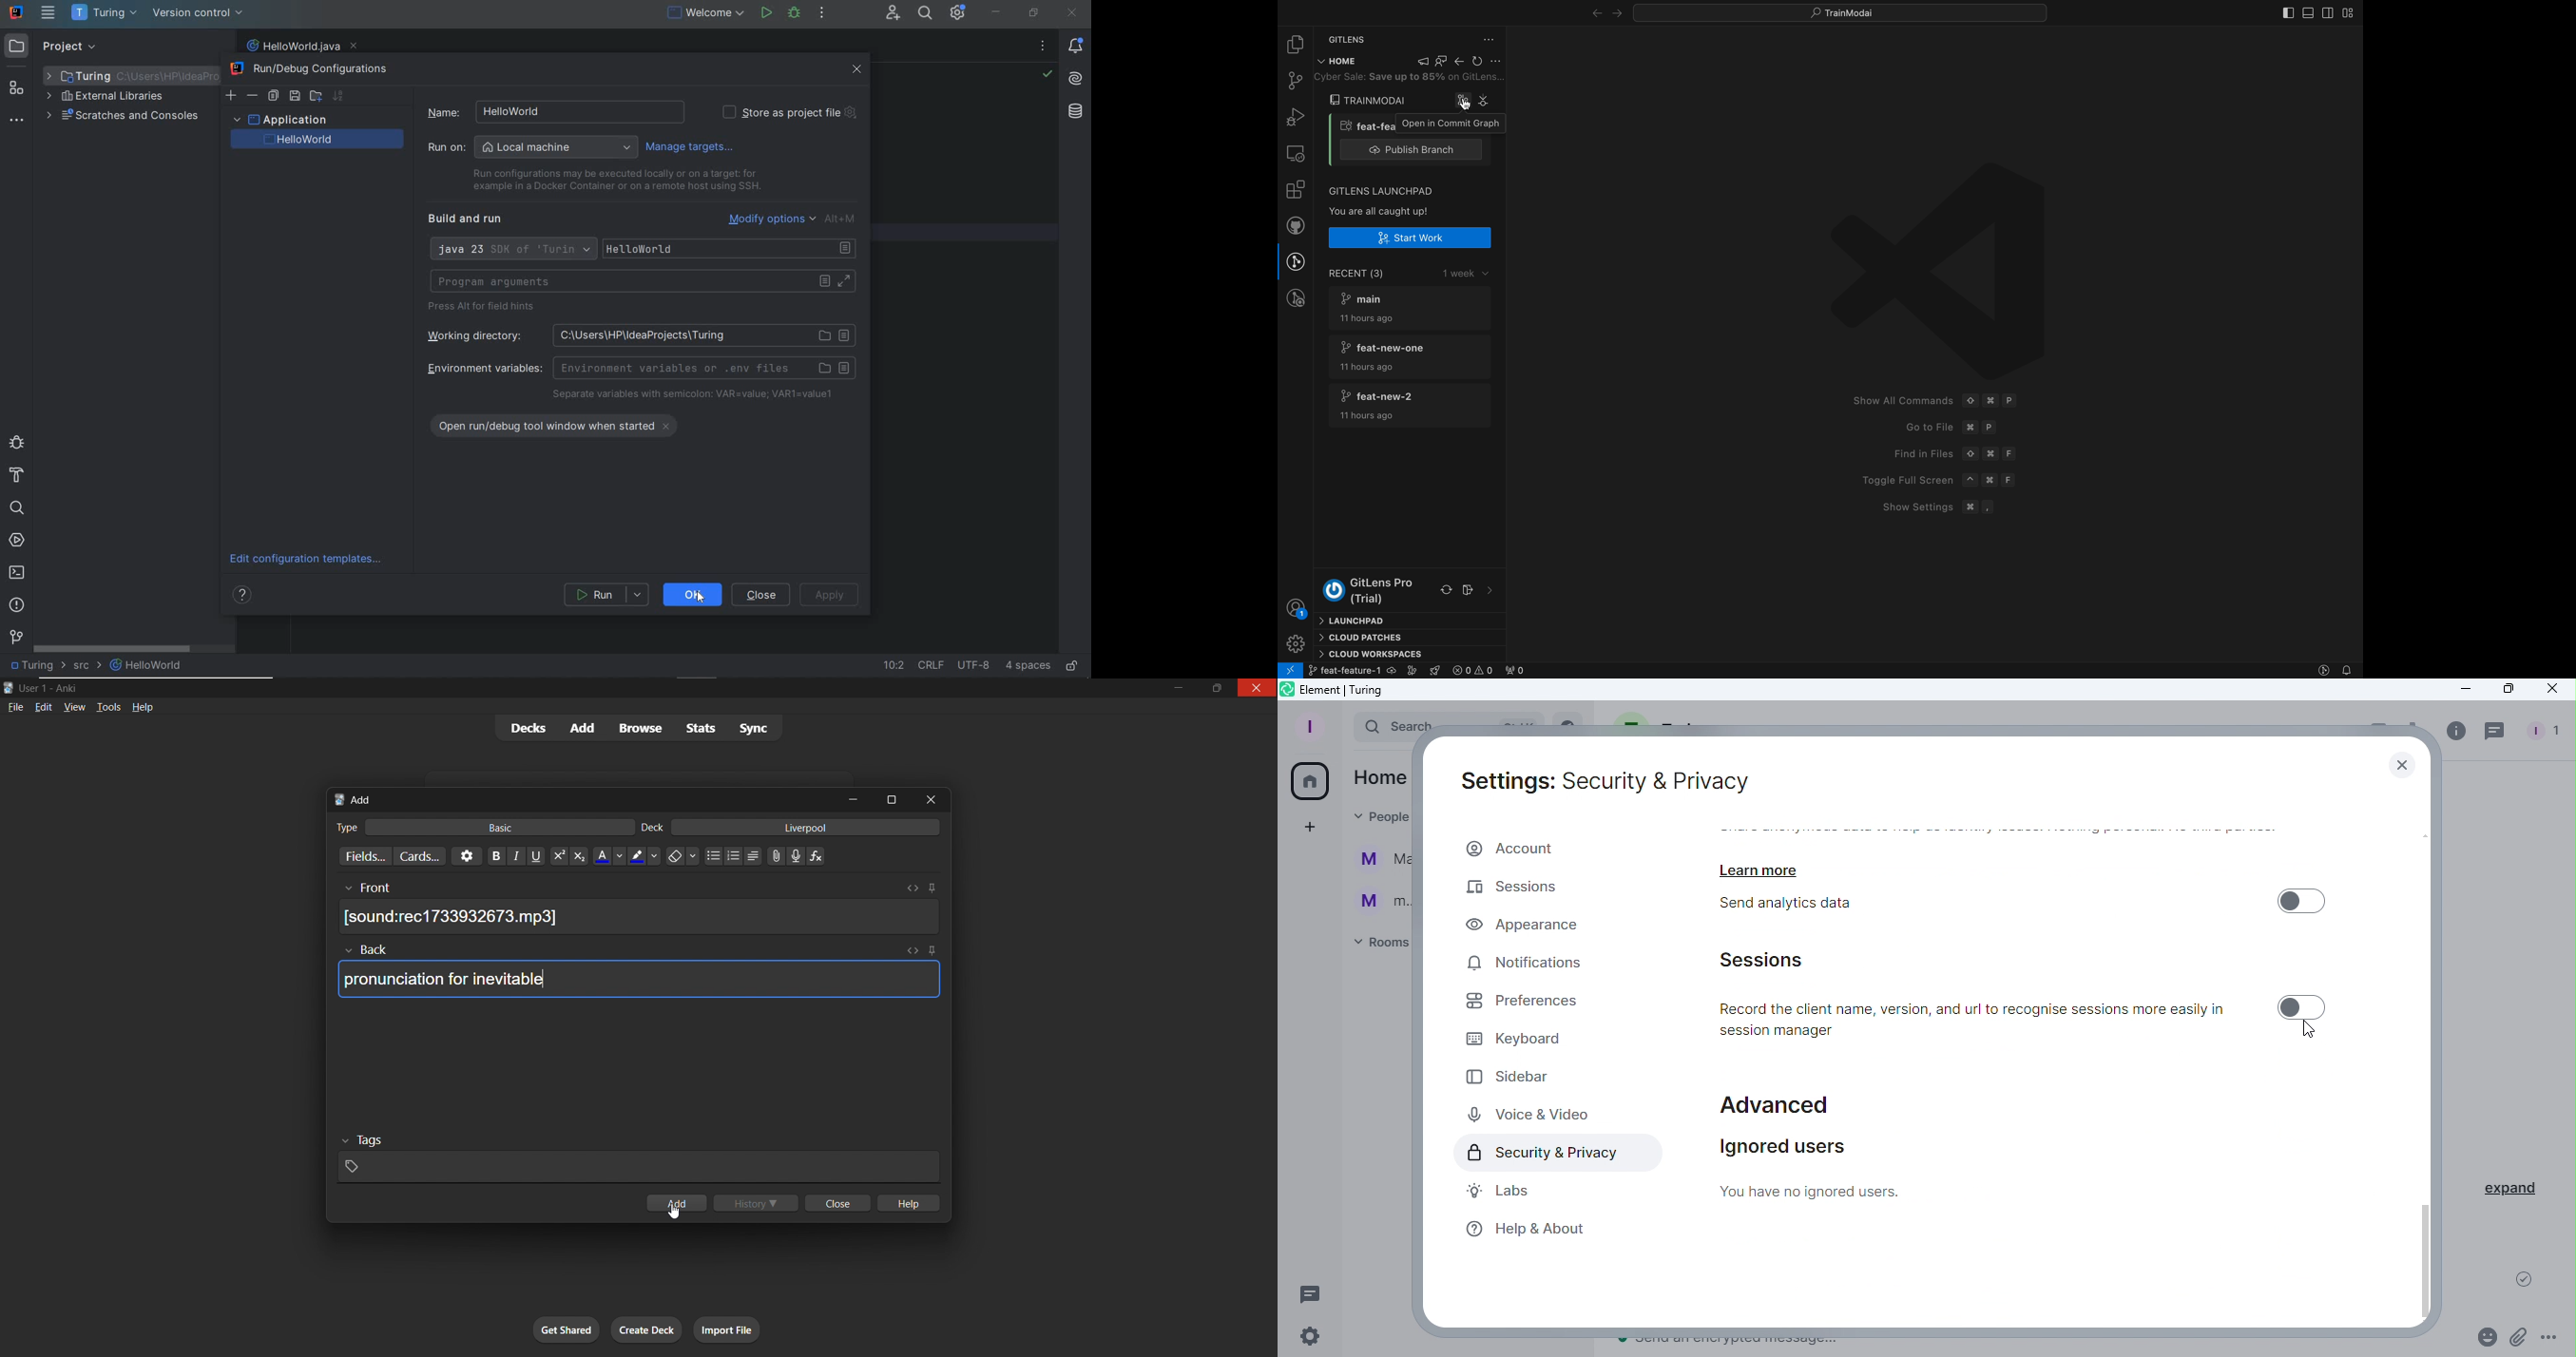  Describe the element at coordinates (1607, 777) in the screenshot. I see `Settings: Security and Privacy` at that location.